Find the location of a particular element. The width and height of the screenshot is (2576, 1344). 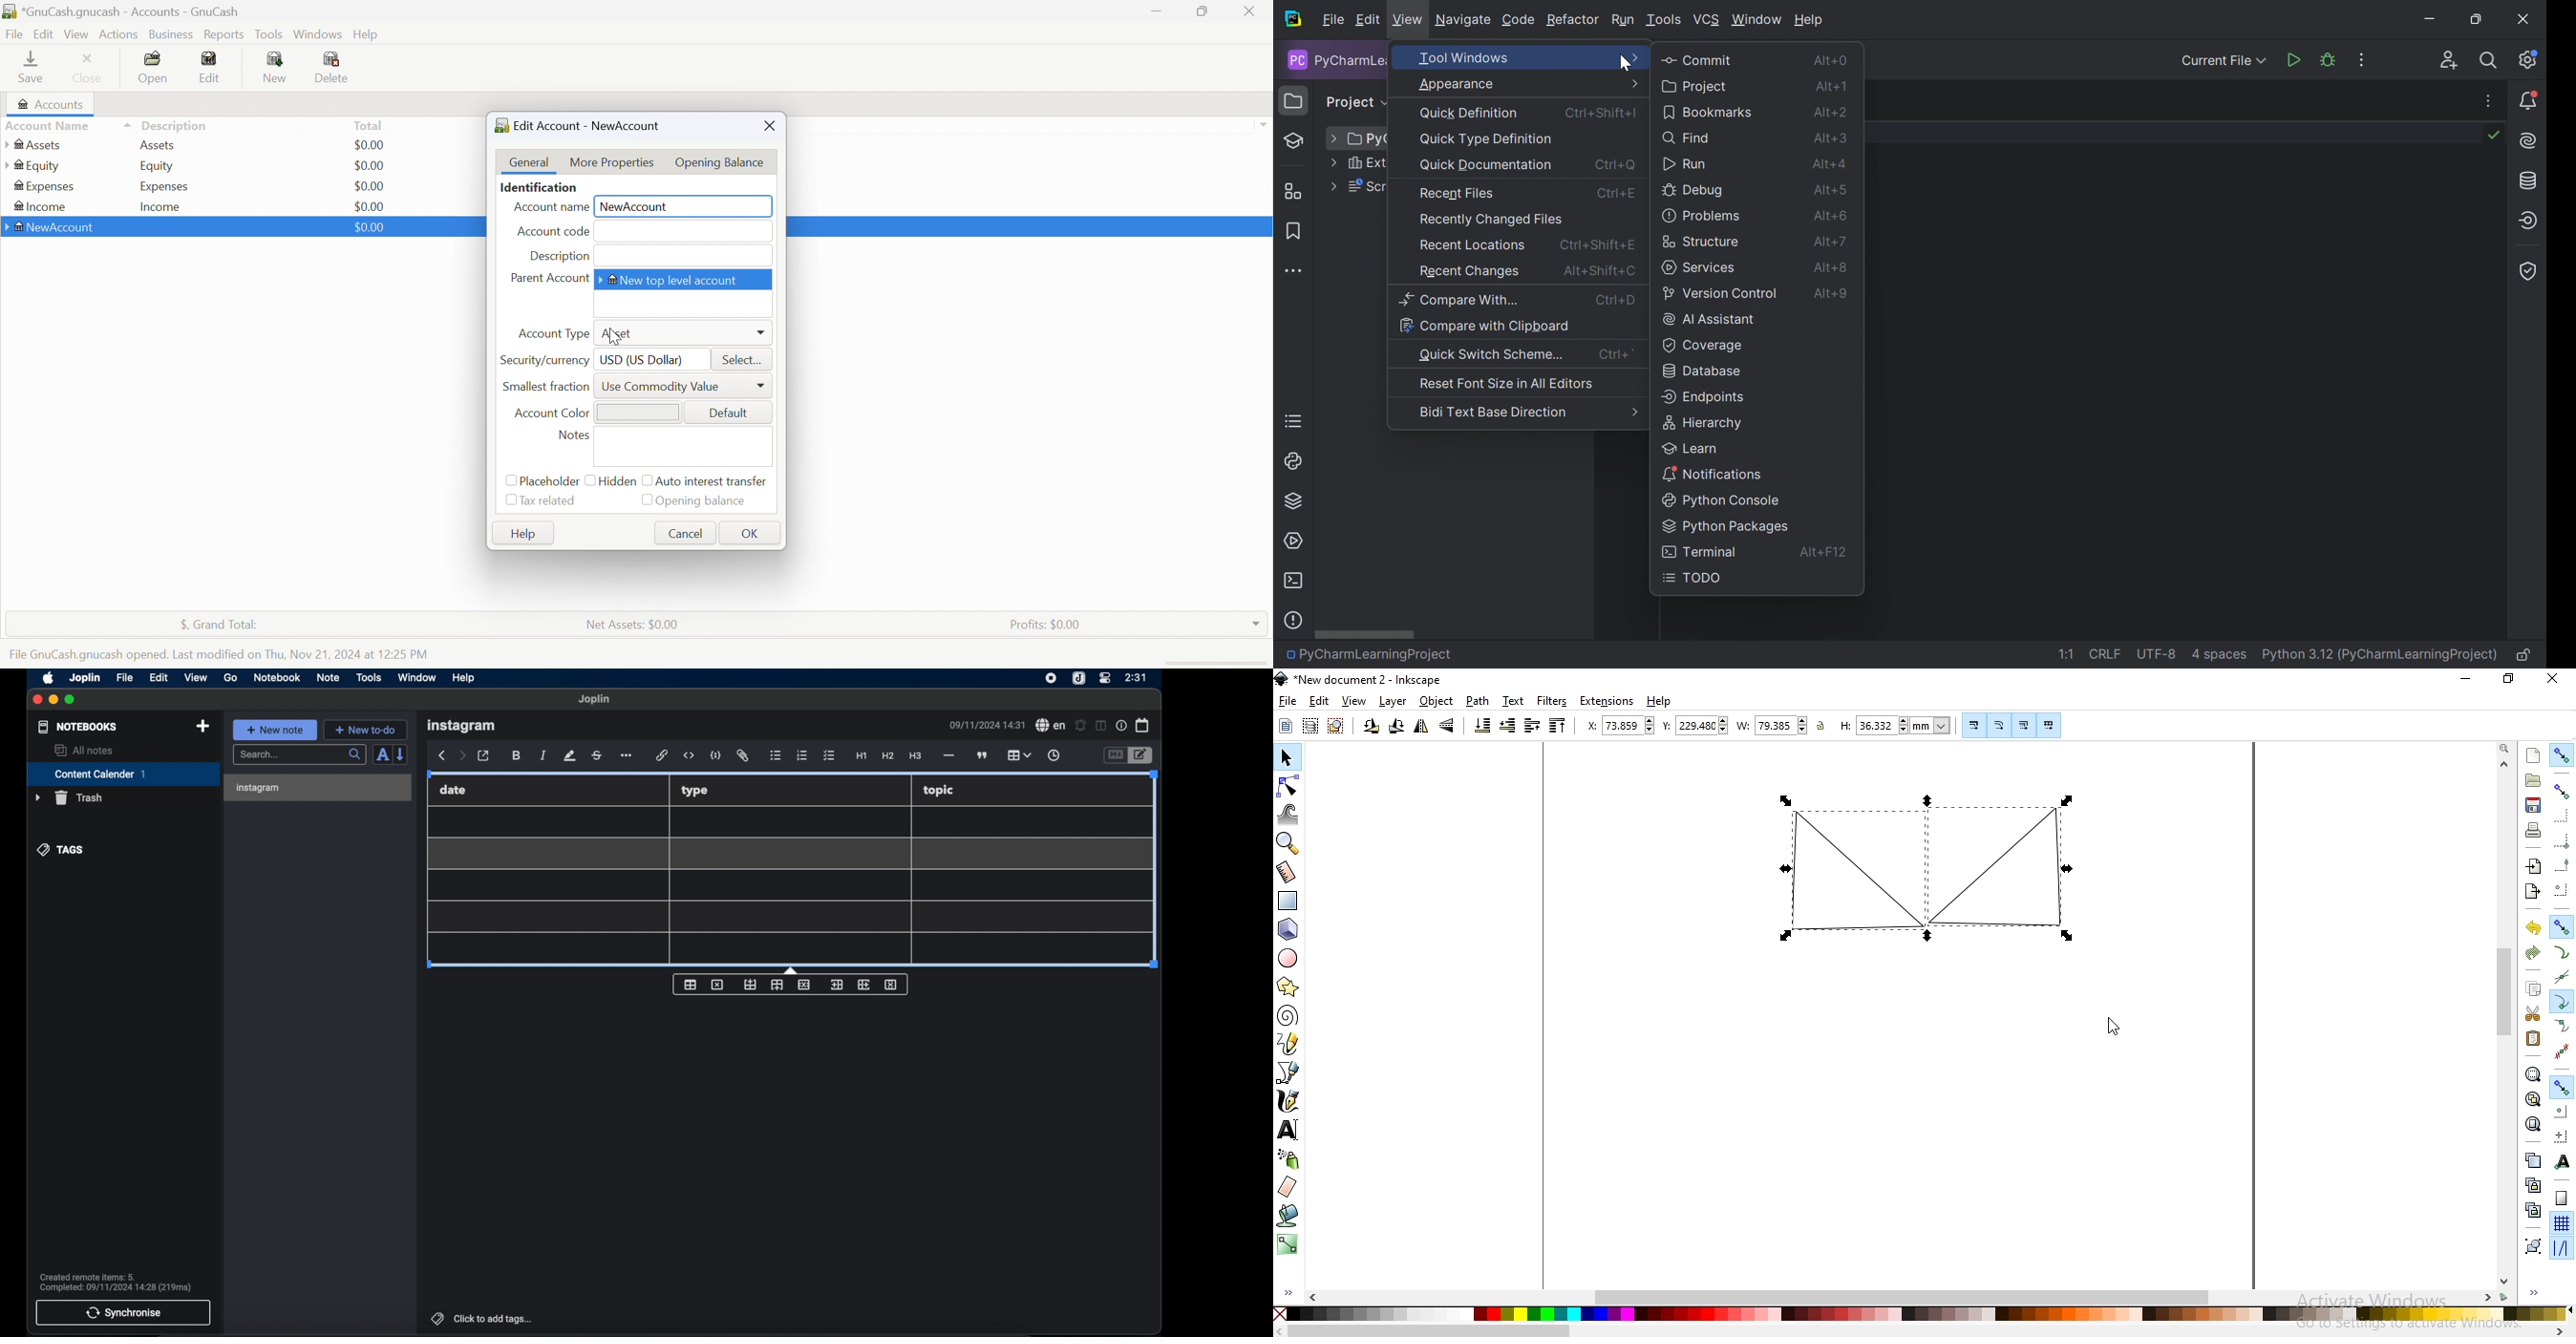

Notes is located at coordinates (574, 436).